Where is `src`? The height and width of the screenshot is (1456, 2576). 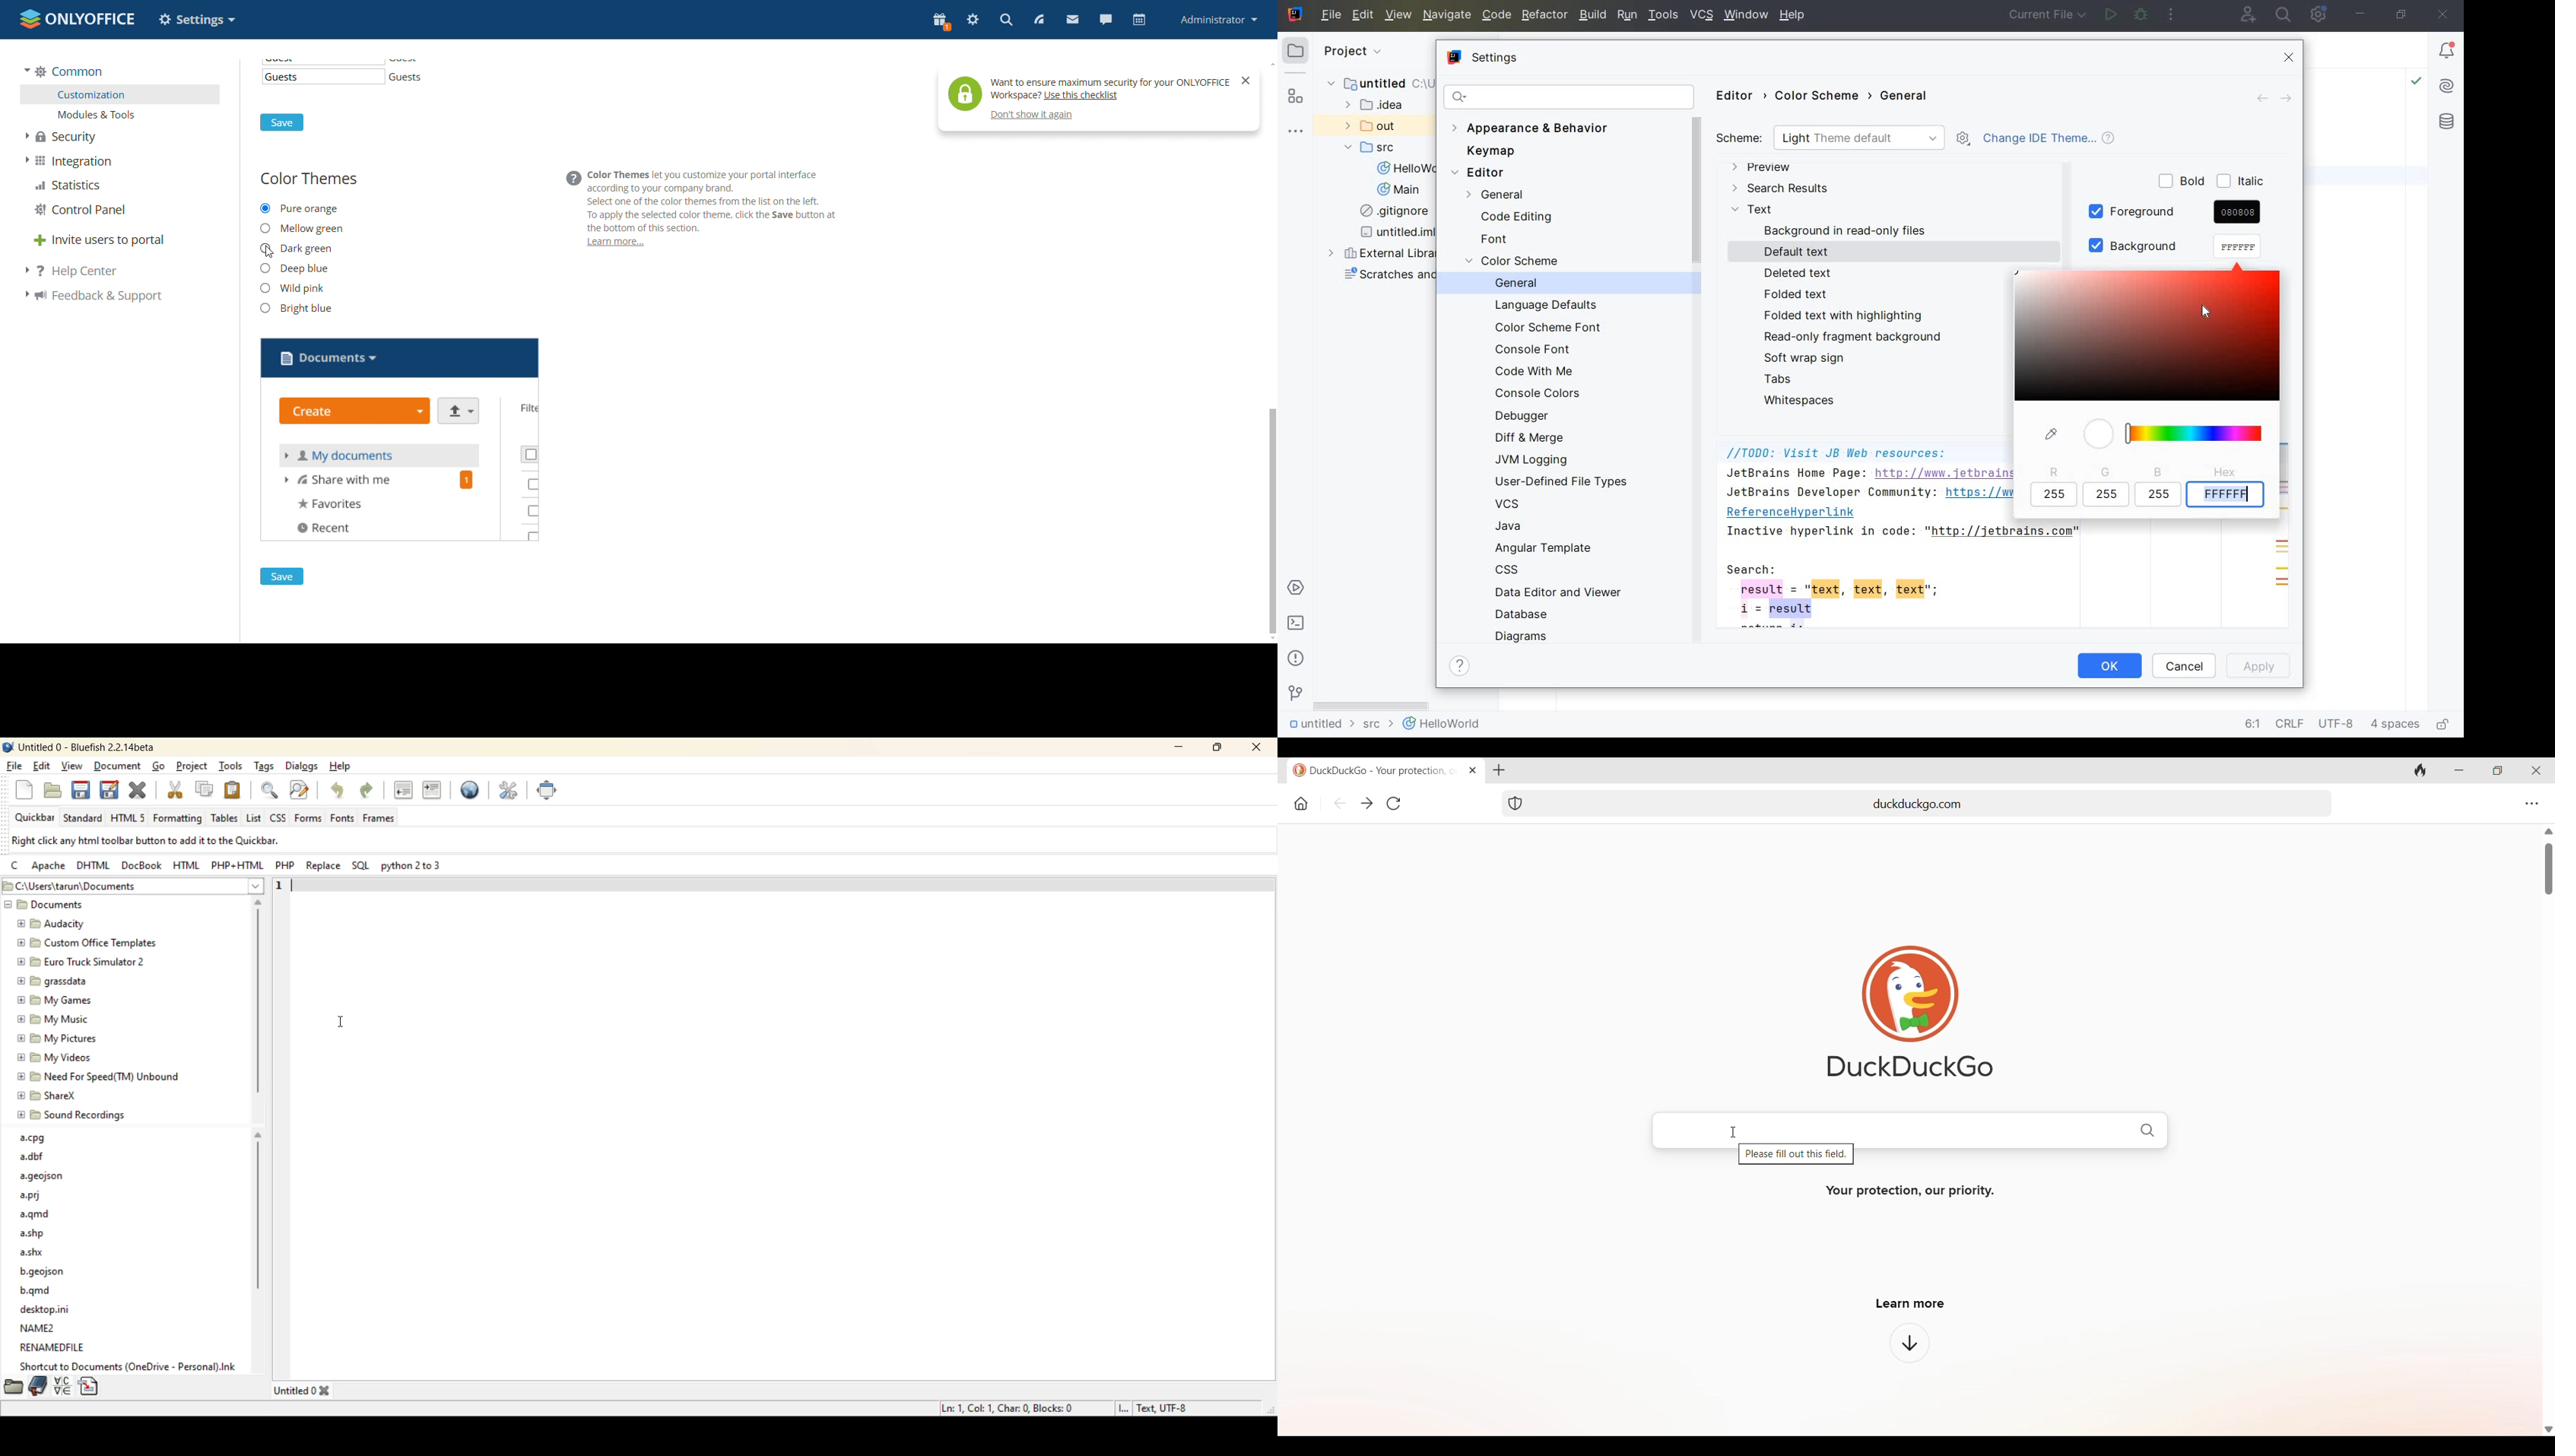 src is located at coordinates (1376, 727).